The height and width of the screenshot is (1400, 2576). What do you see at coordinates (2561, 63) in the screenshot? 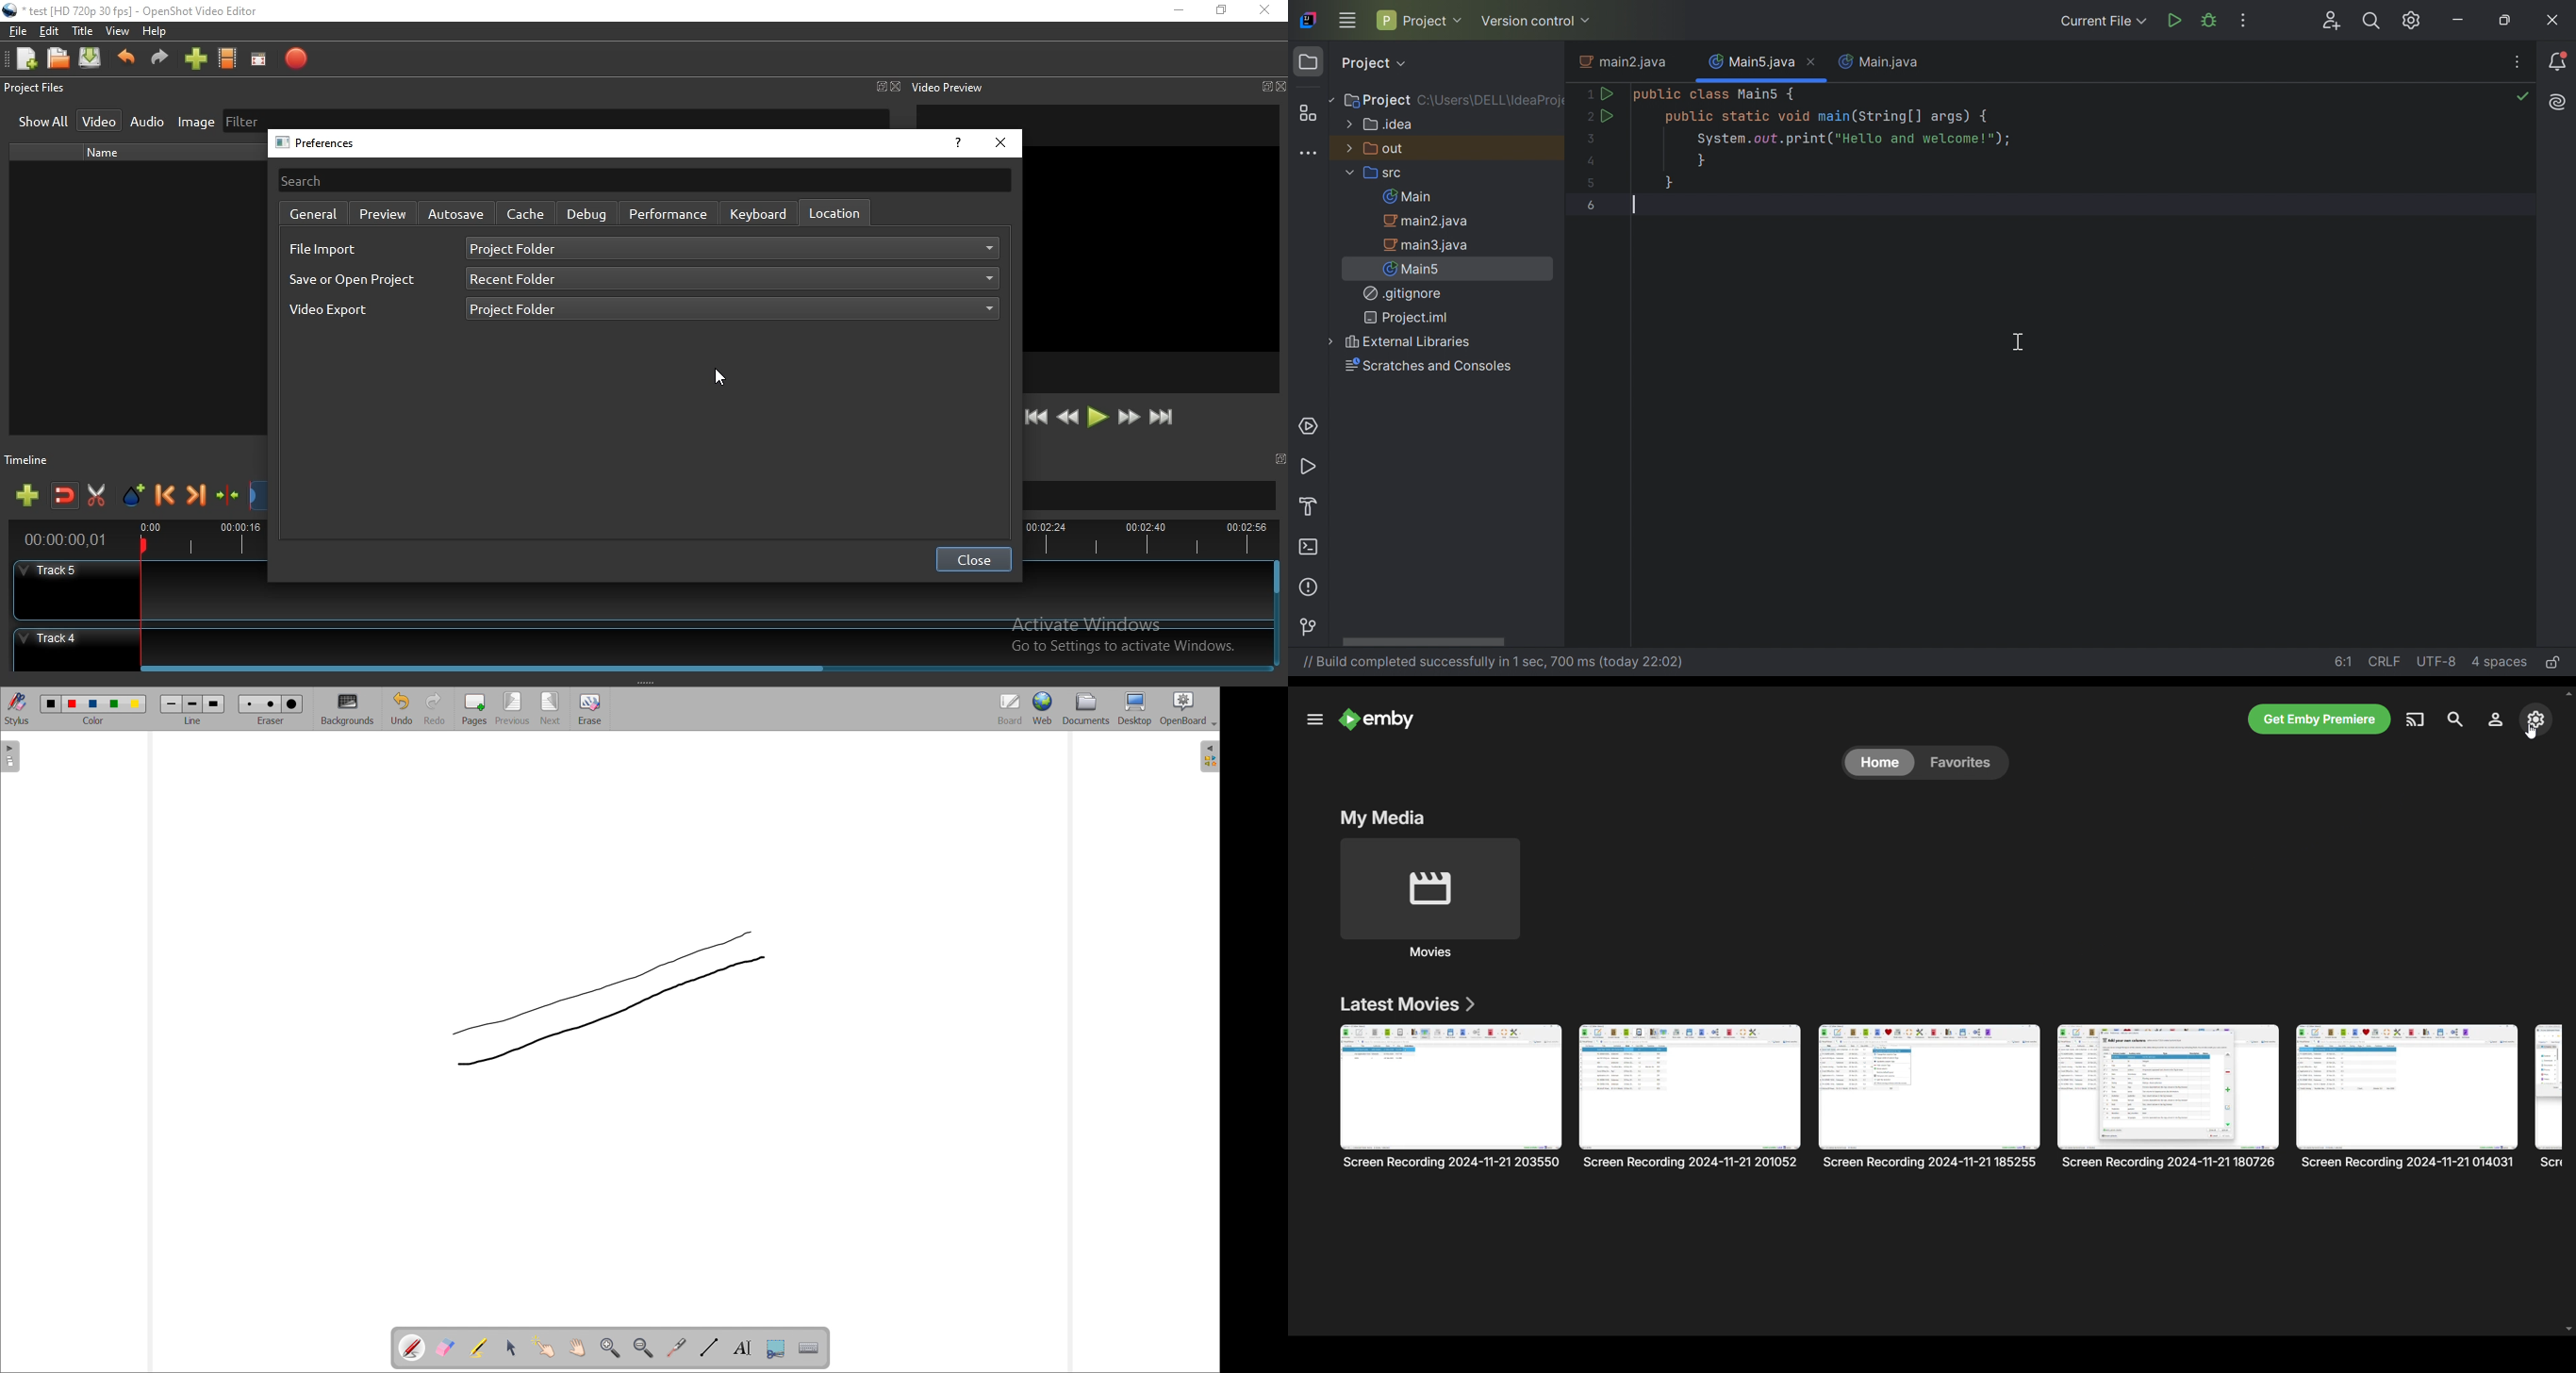
I see `Notifications` at bounding box center [2561, 63].